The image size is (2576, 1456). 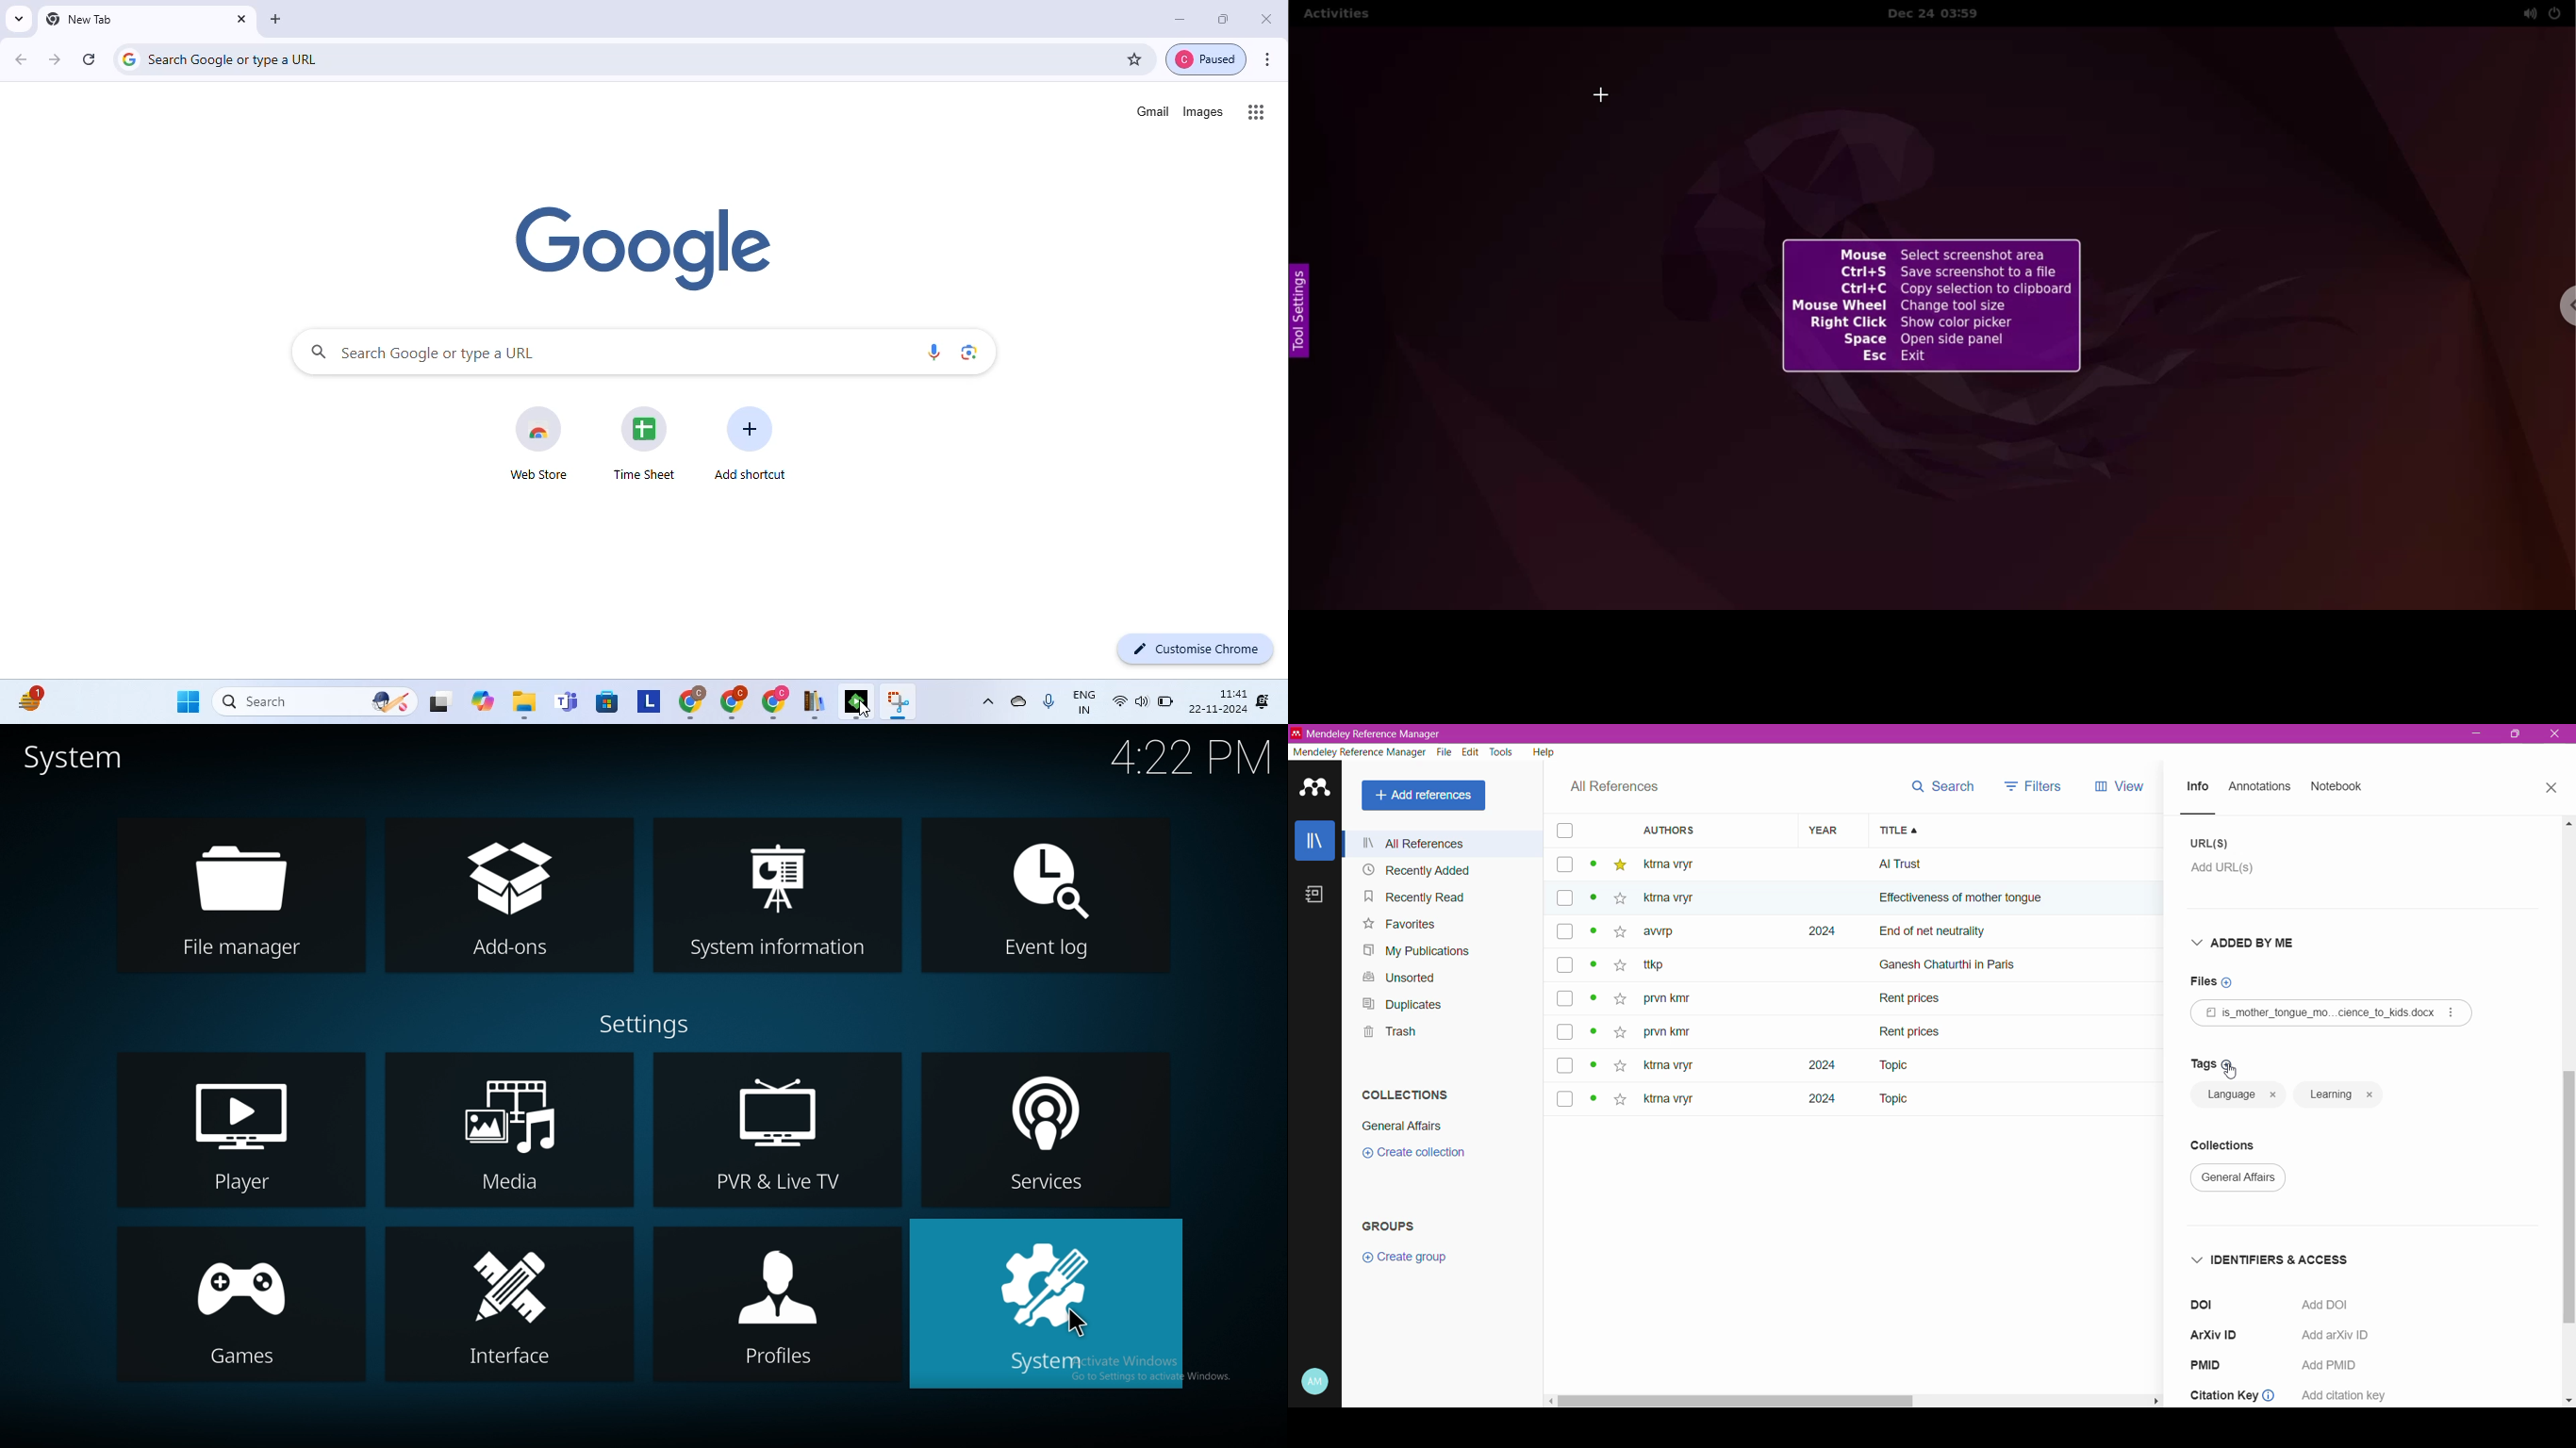 I want to click on Reference File , so click(x=2332, y=1013).